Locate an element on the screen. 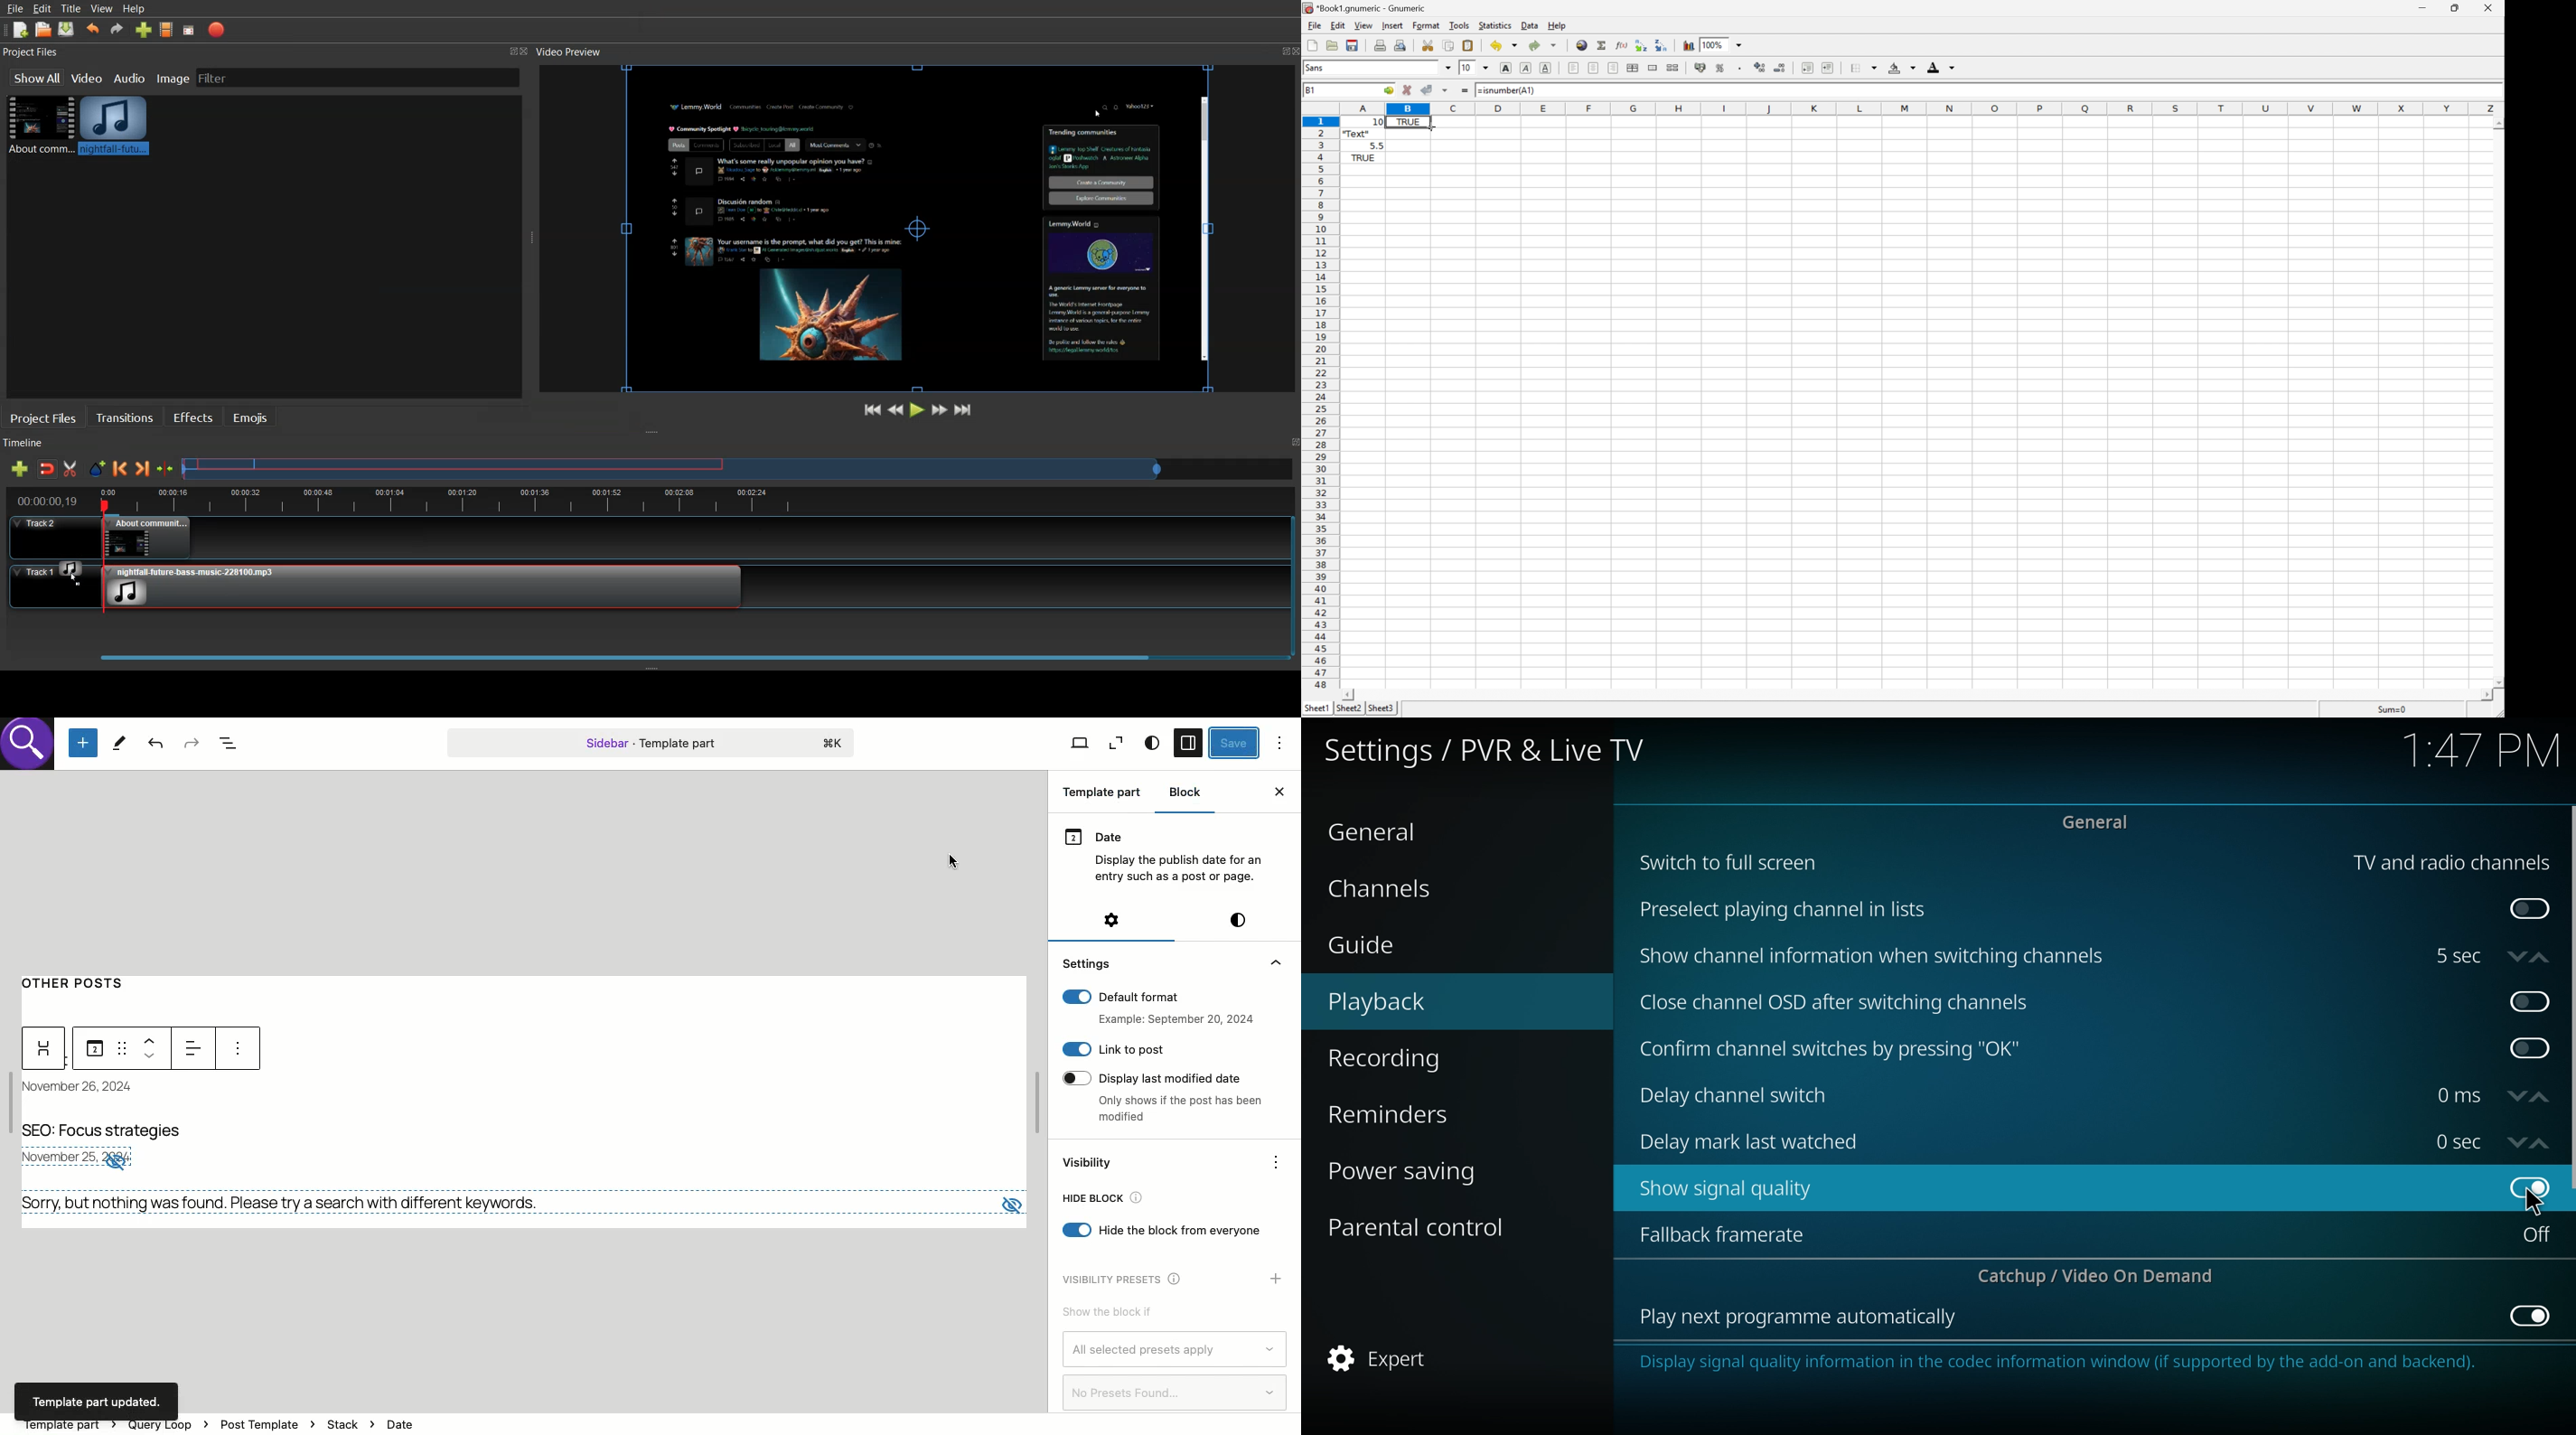 Image resolution: width=2576 pixels, height=1456 pixels. Transition is located at coordinates (125, 417).